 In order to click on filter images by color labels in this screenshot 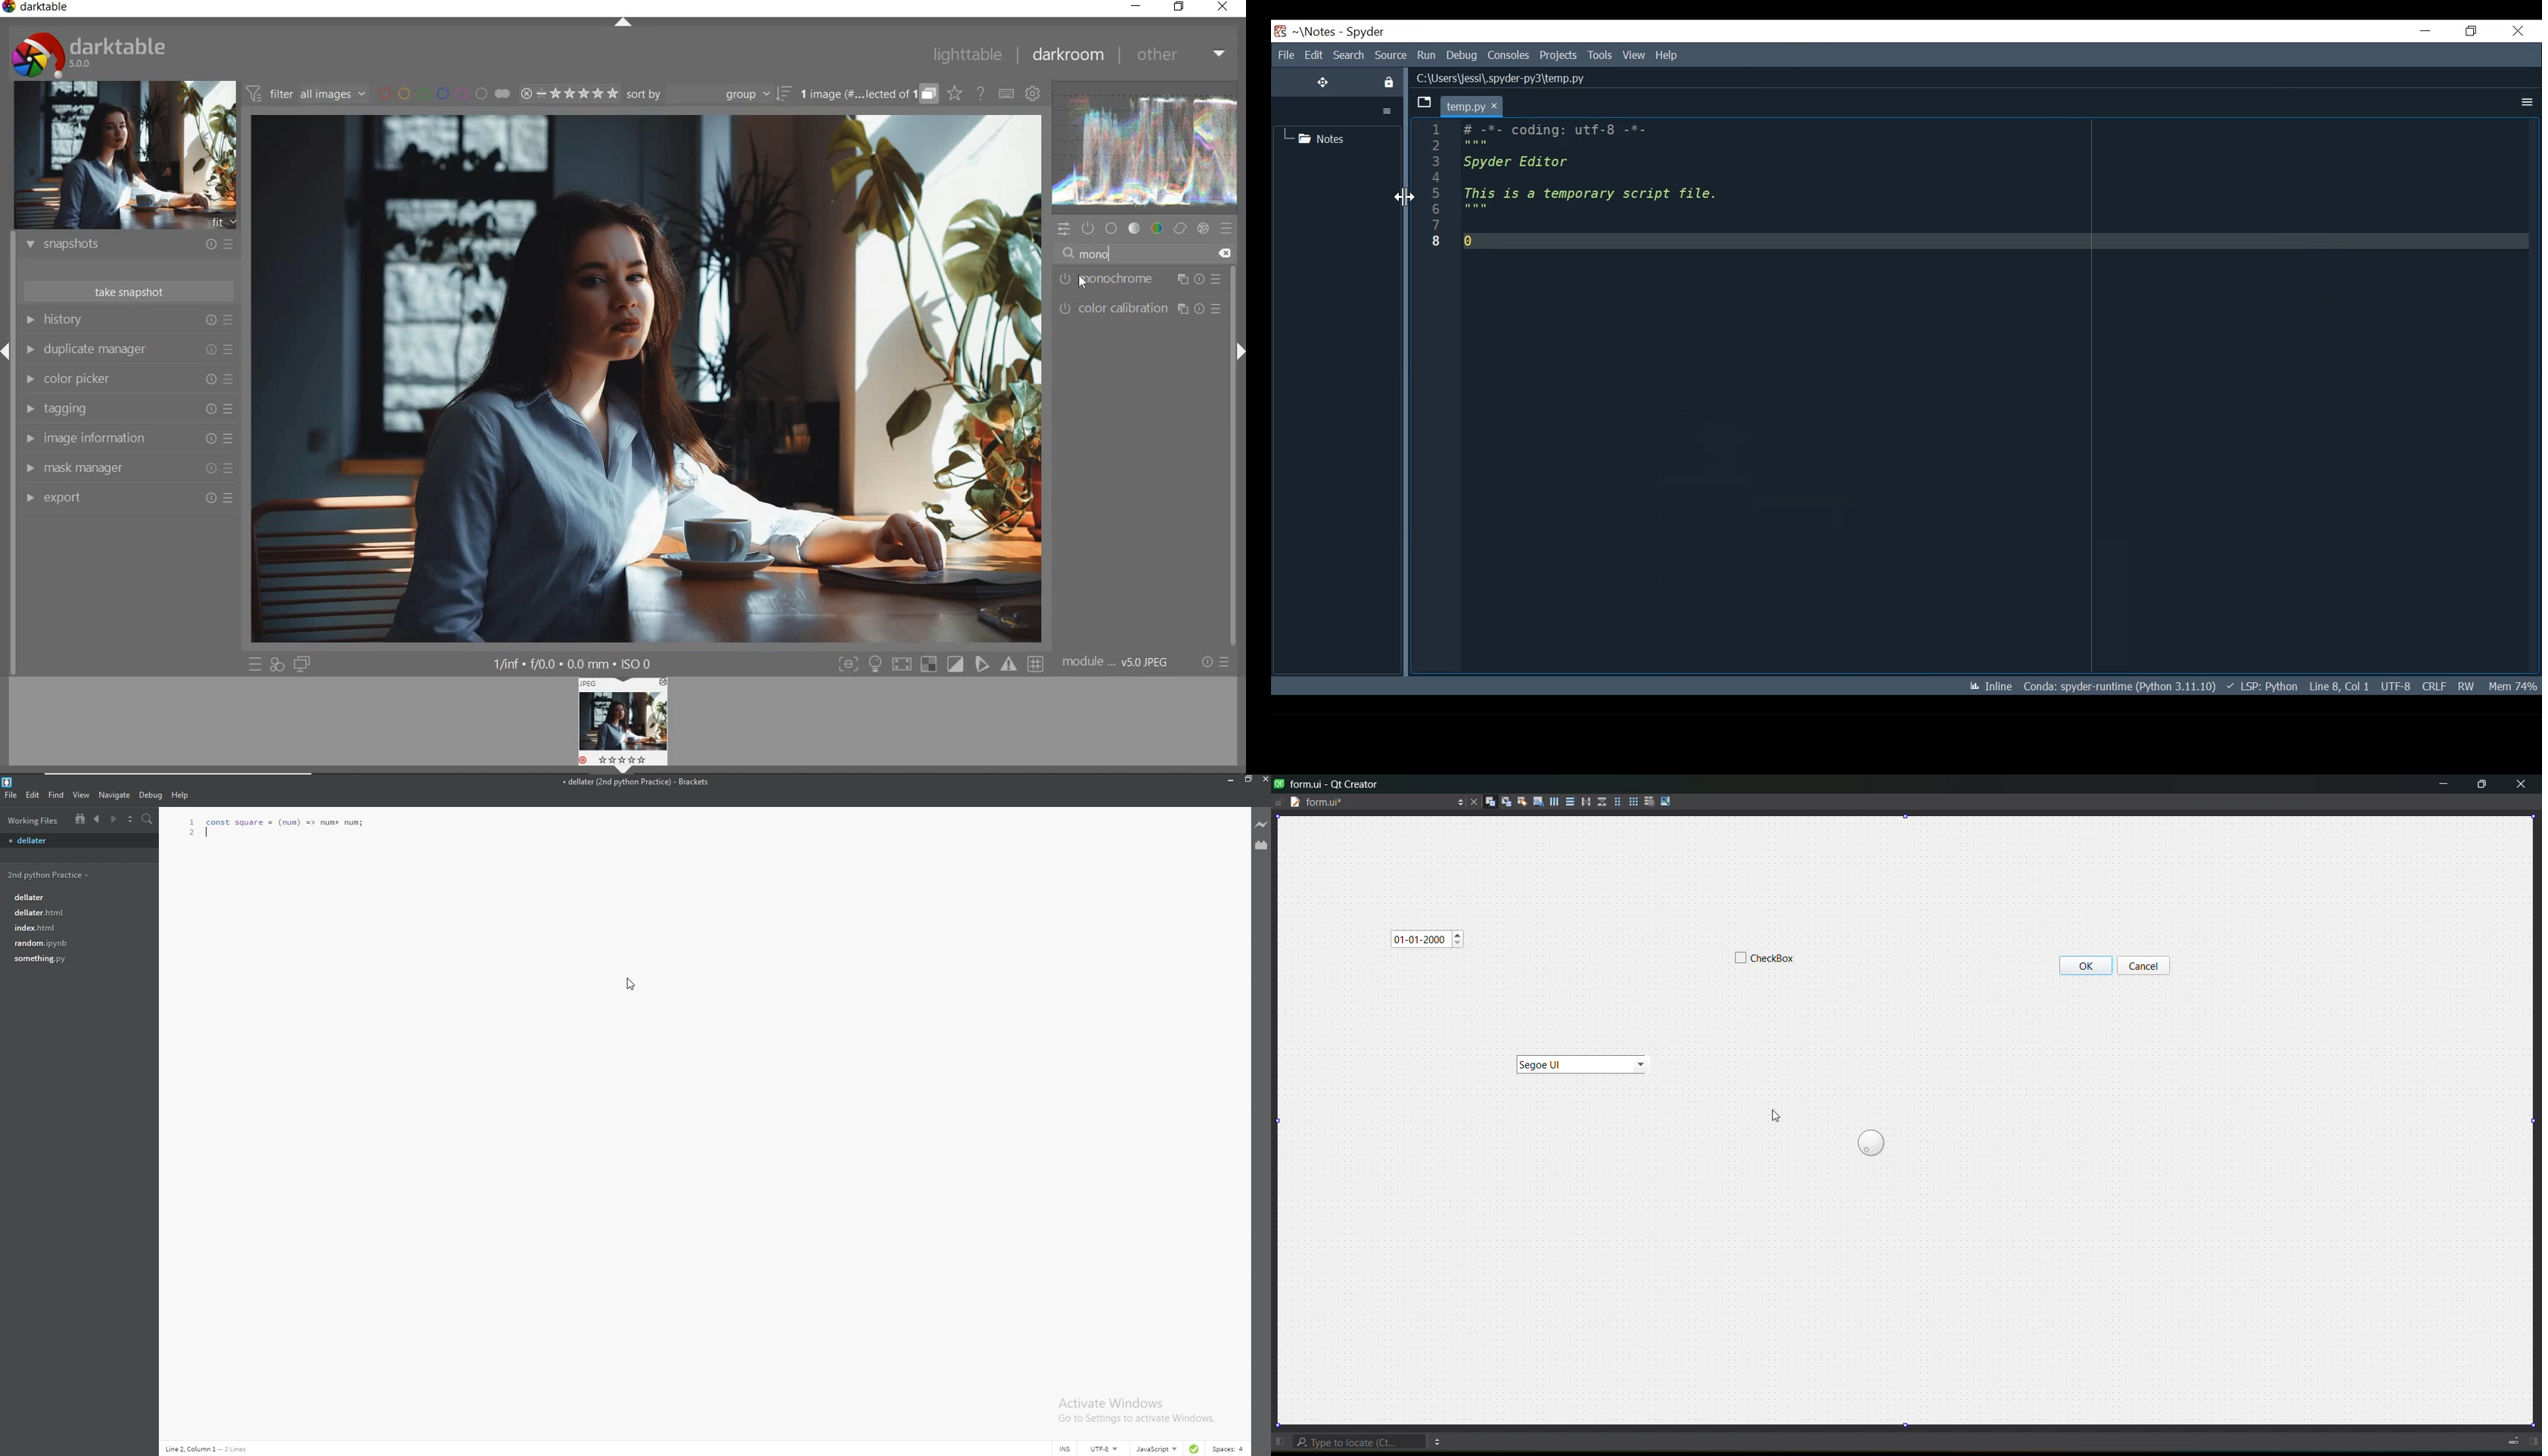, I will do `click(443, 95)`.